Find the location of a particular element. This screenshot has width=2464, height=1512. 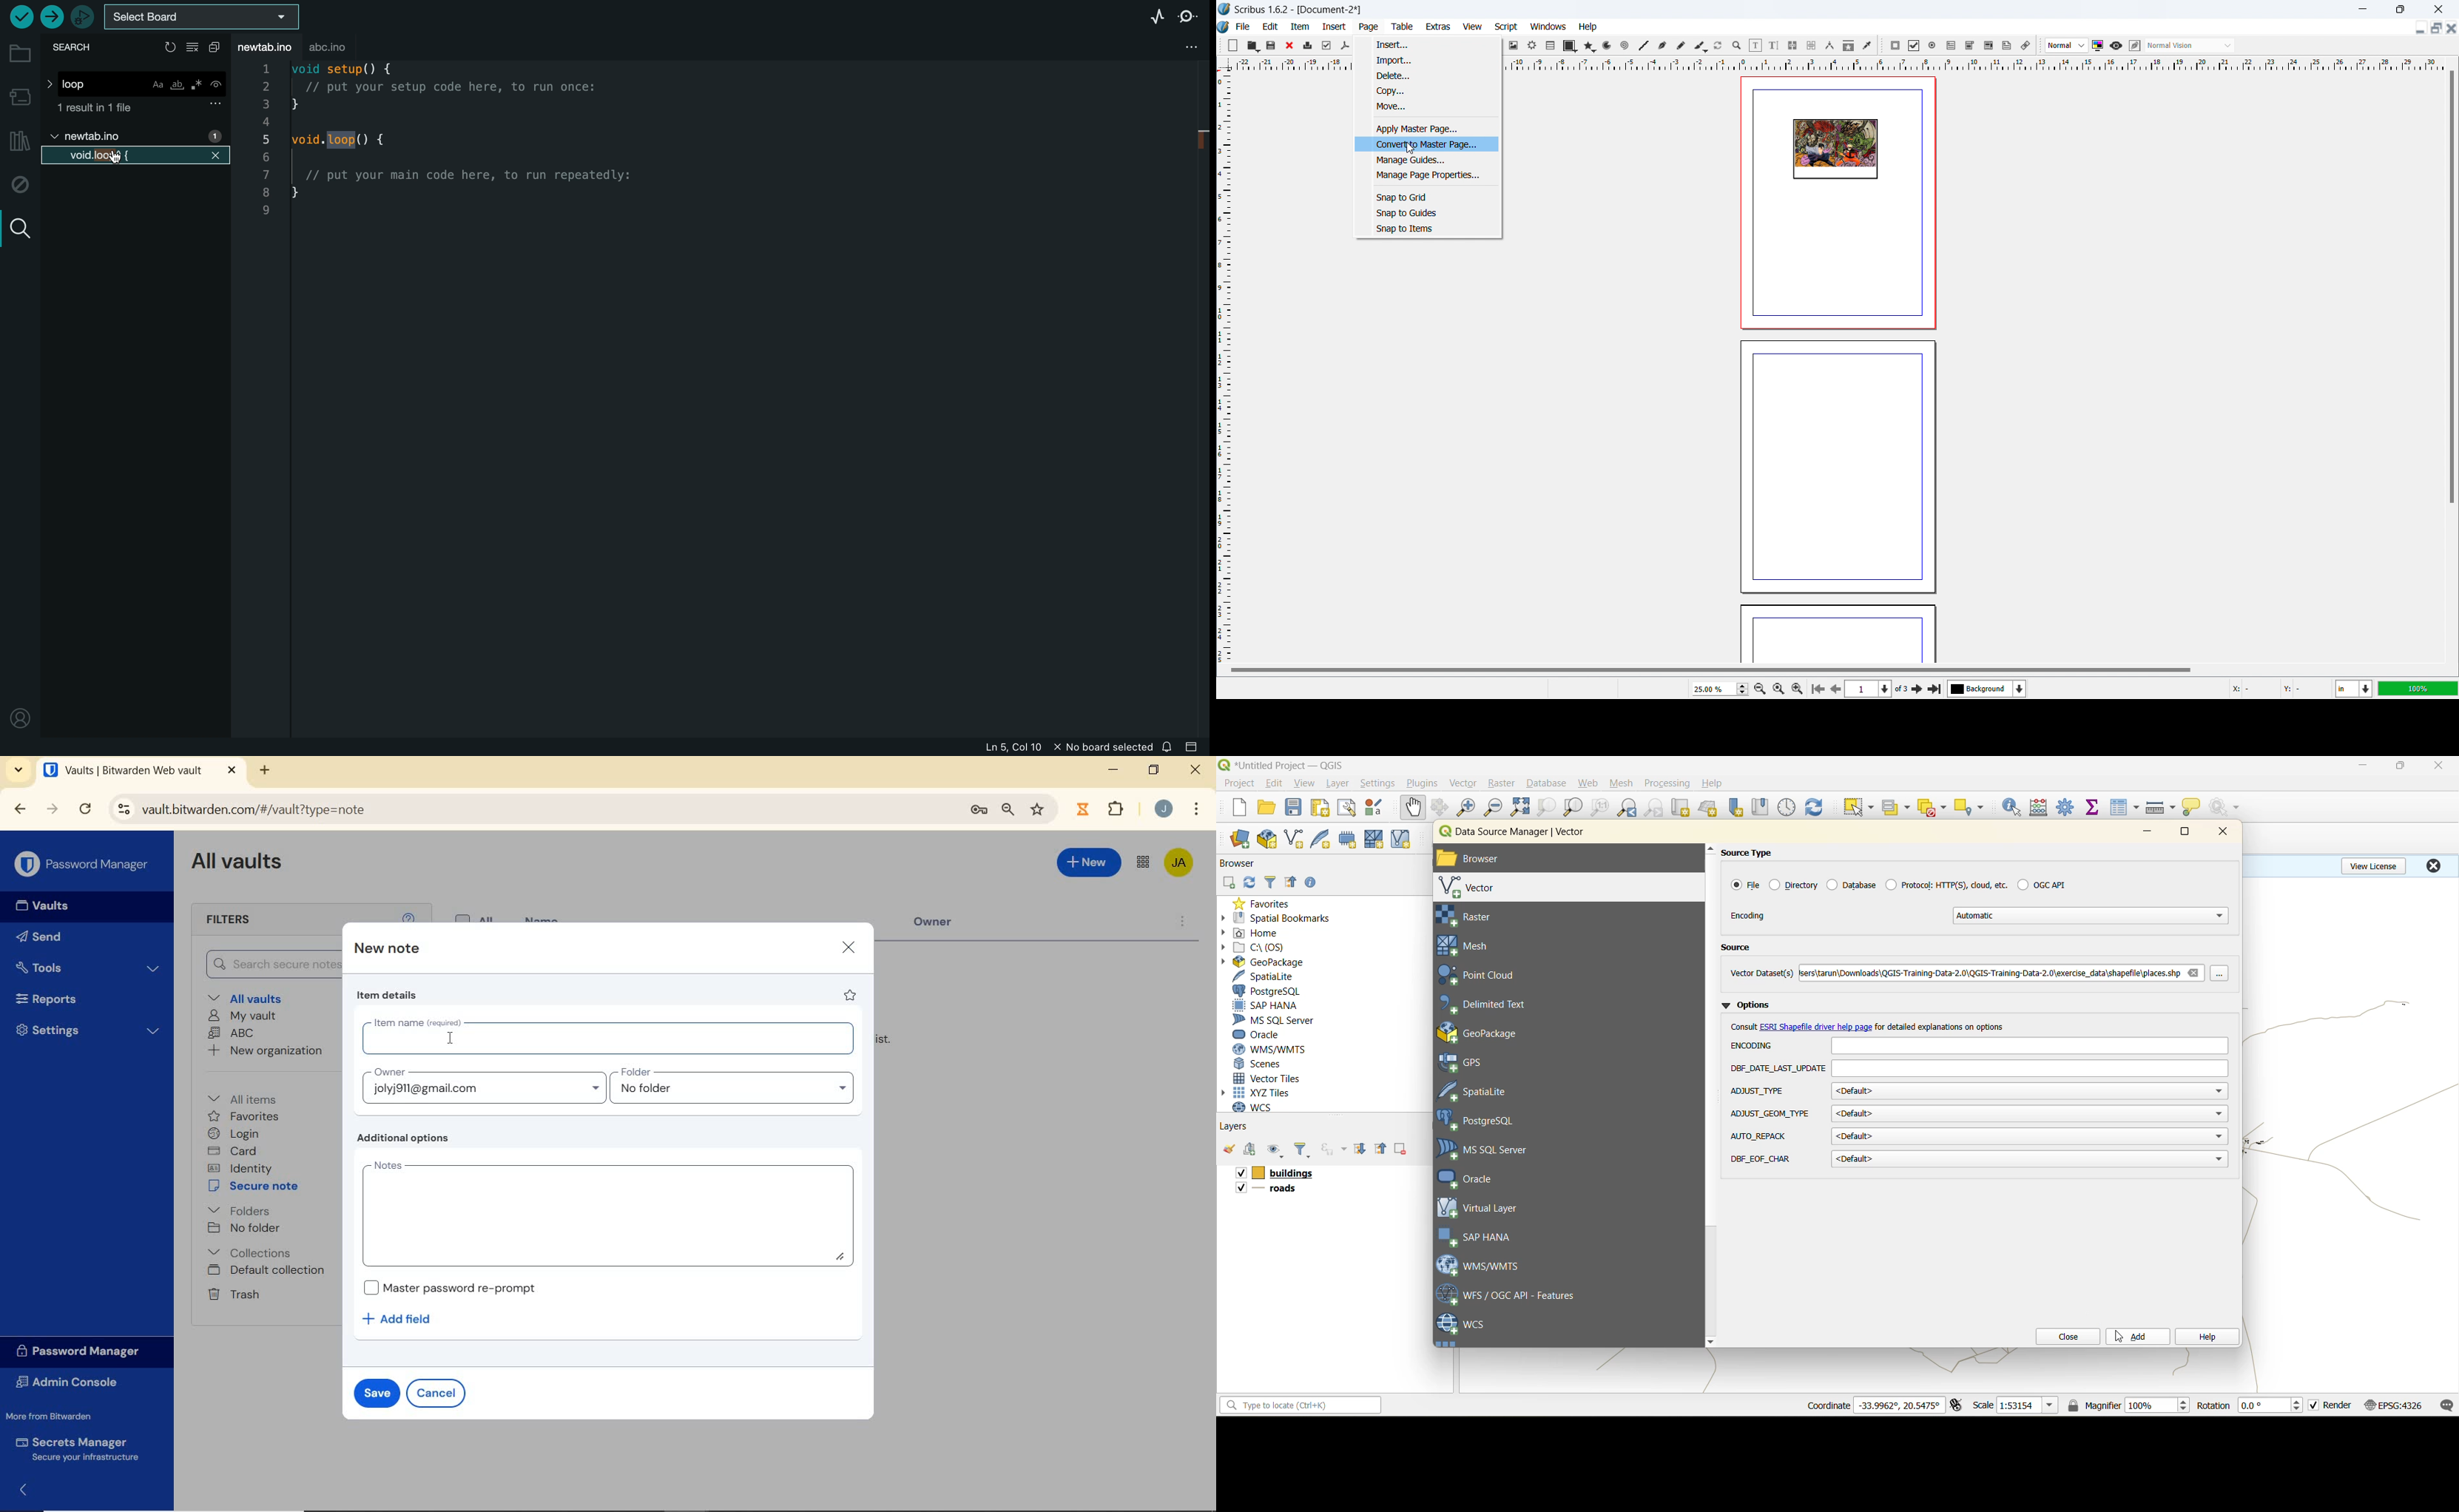

add field is located at coordinates (407, 1319).